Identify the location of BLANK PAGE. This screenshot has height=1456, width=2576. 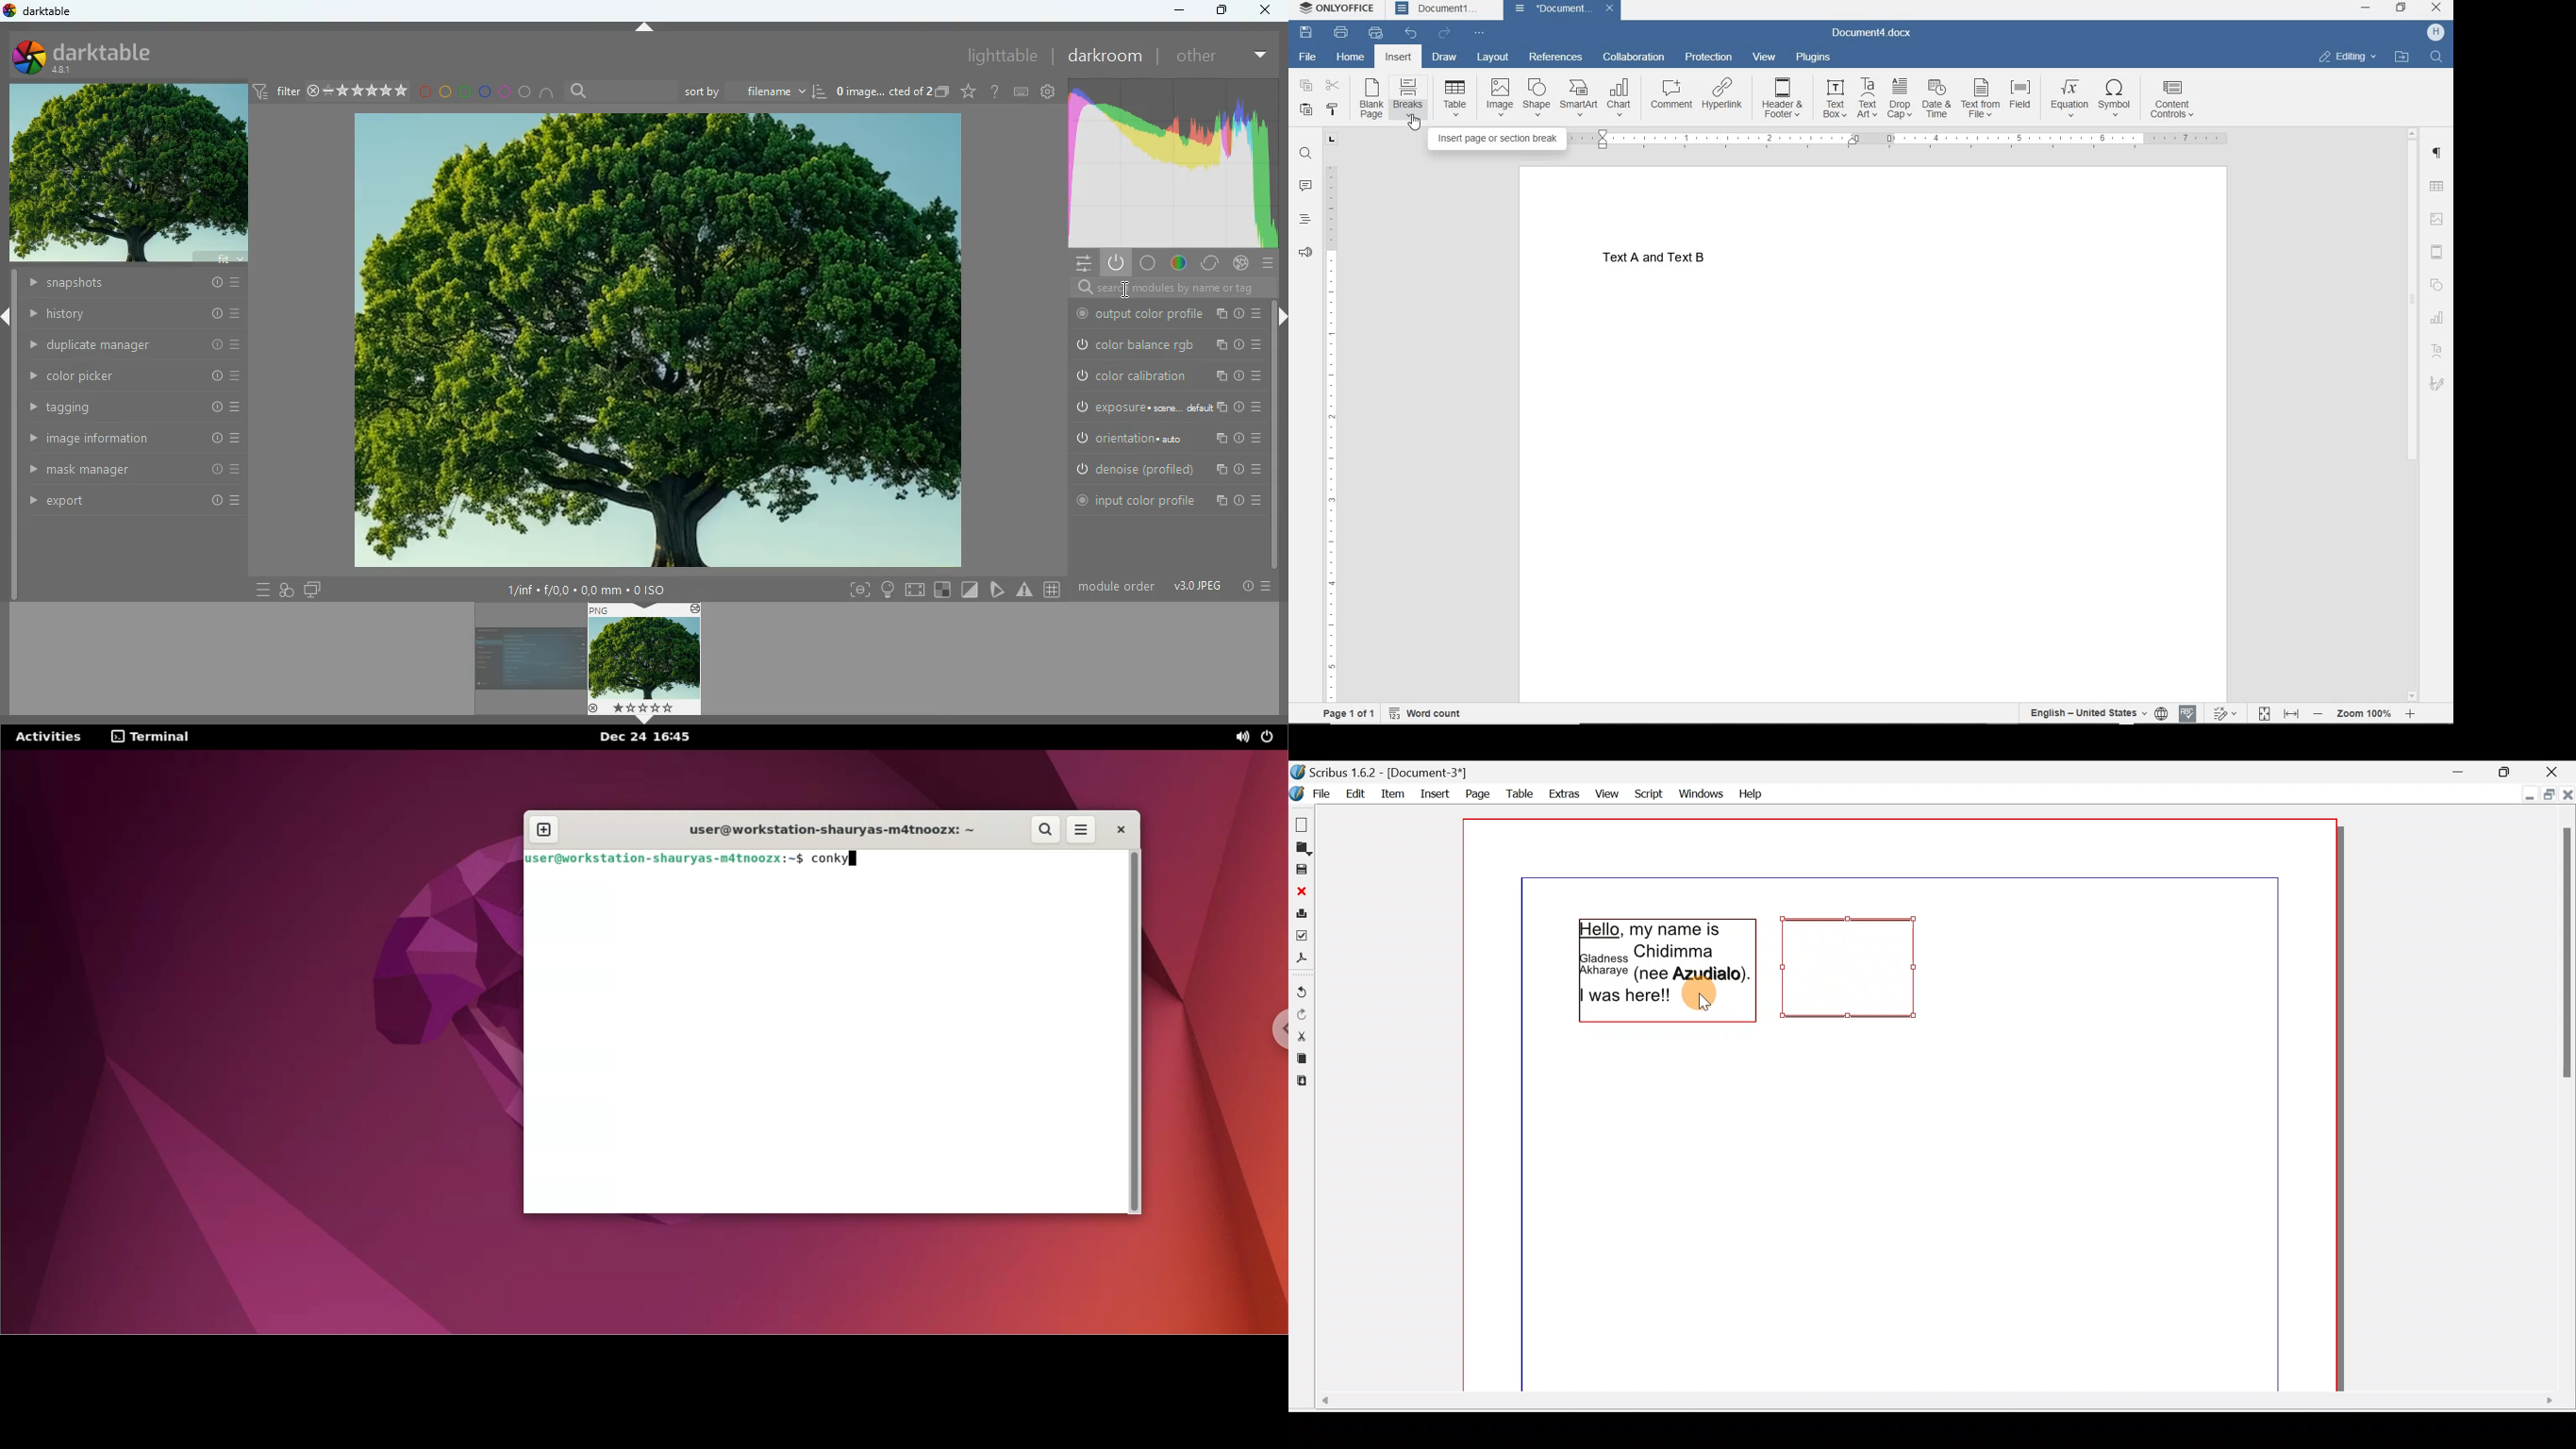
(1373, 99).